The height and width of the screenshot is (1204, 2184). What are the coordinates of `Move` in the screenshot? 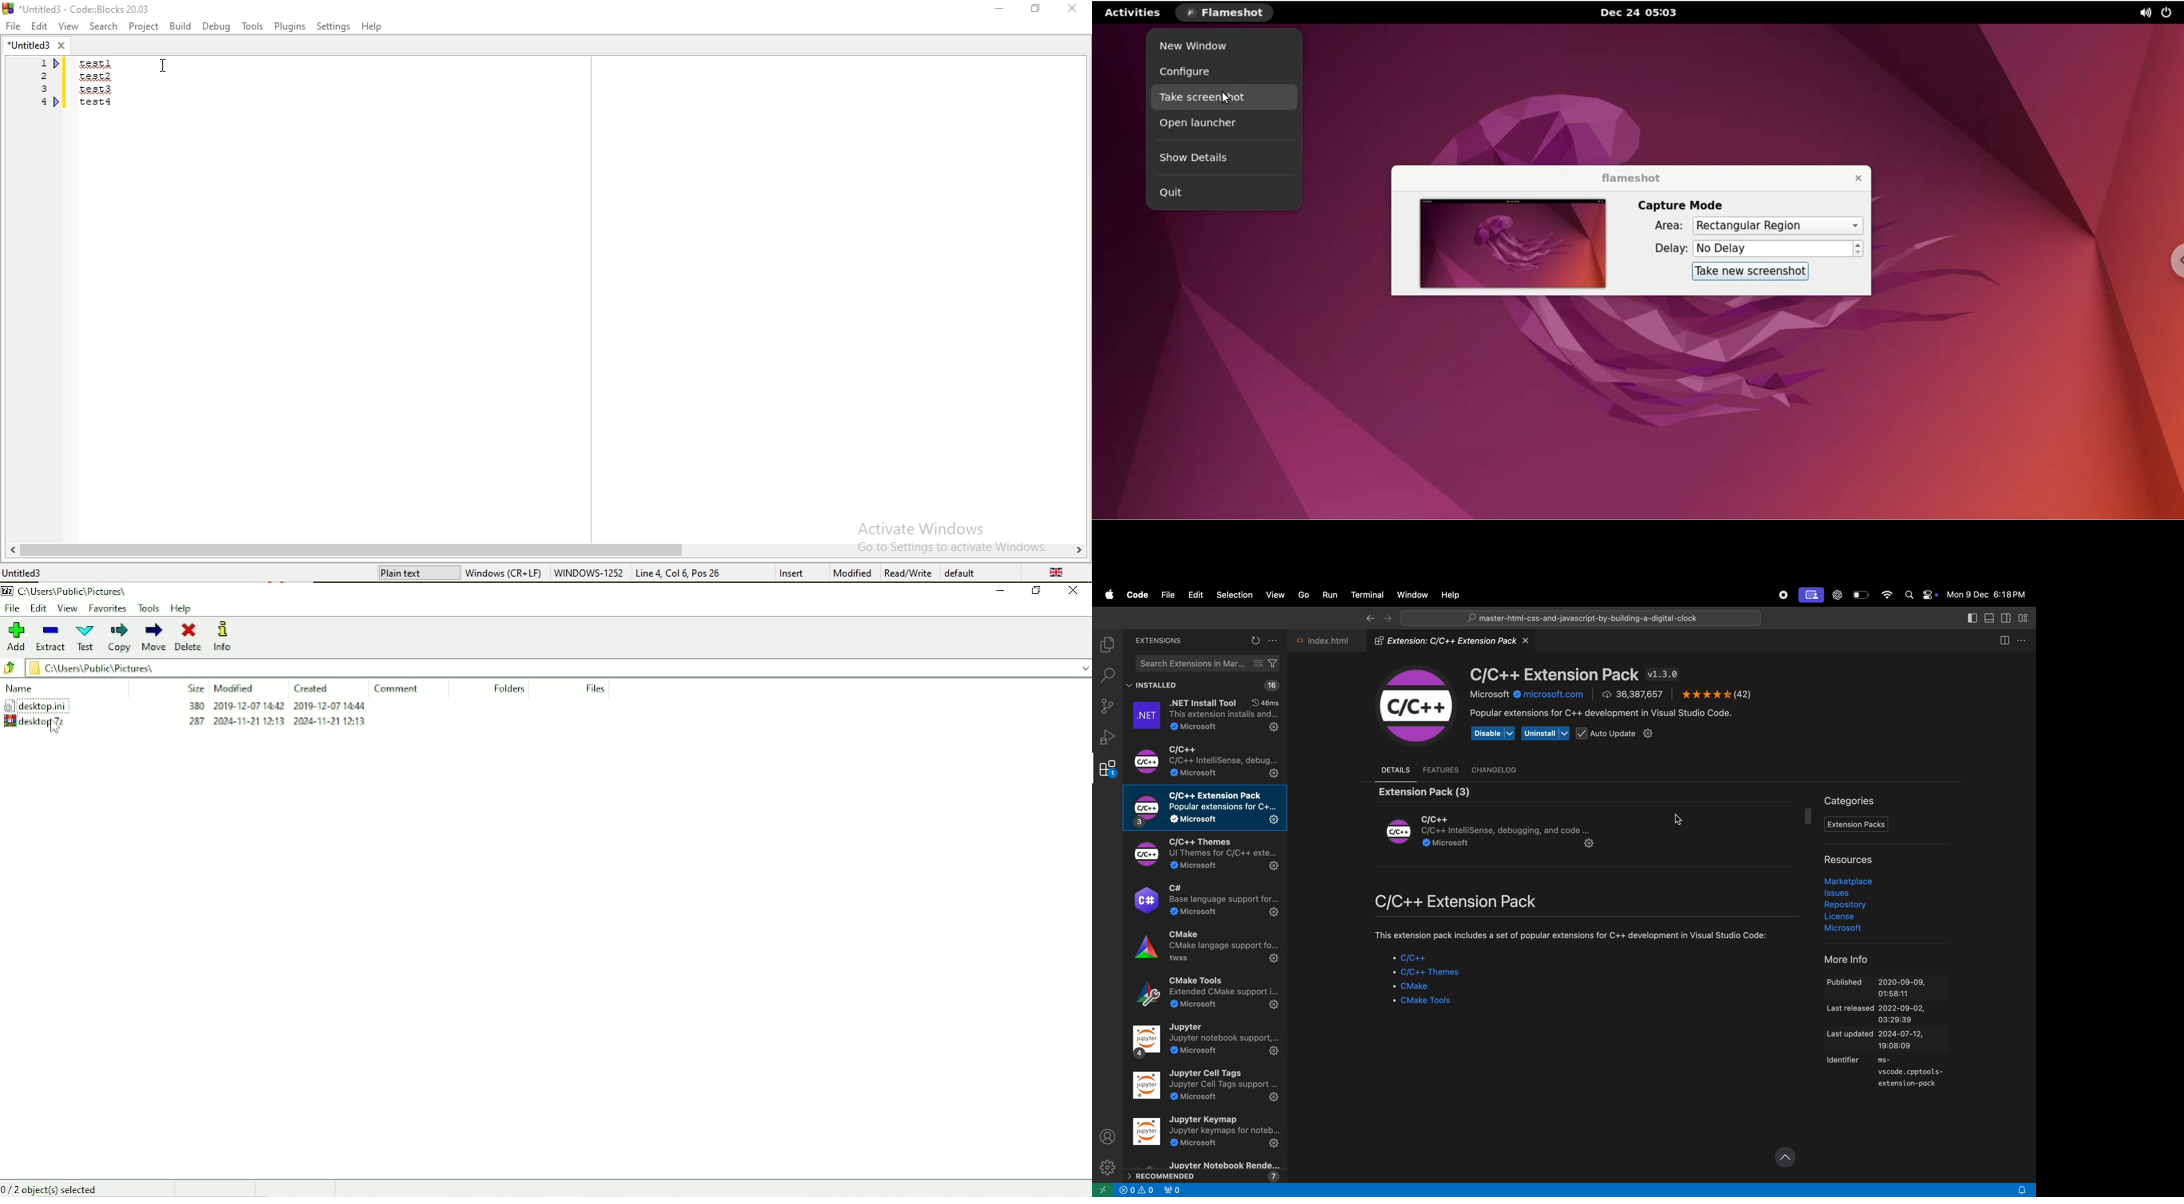 It's located at (153, 637).